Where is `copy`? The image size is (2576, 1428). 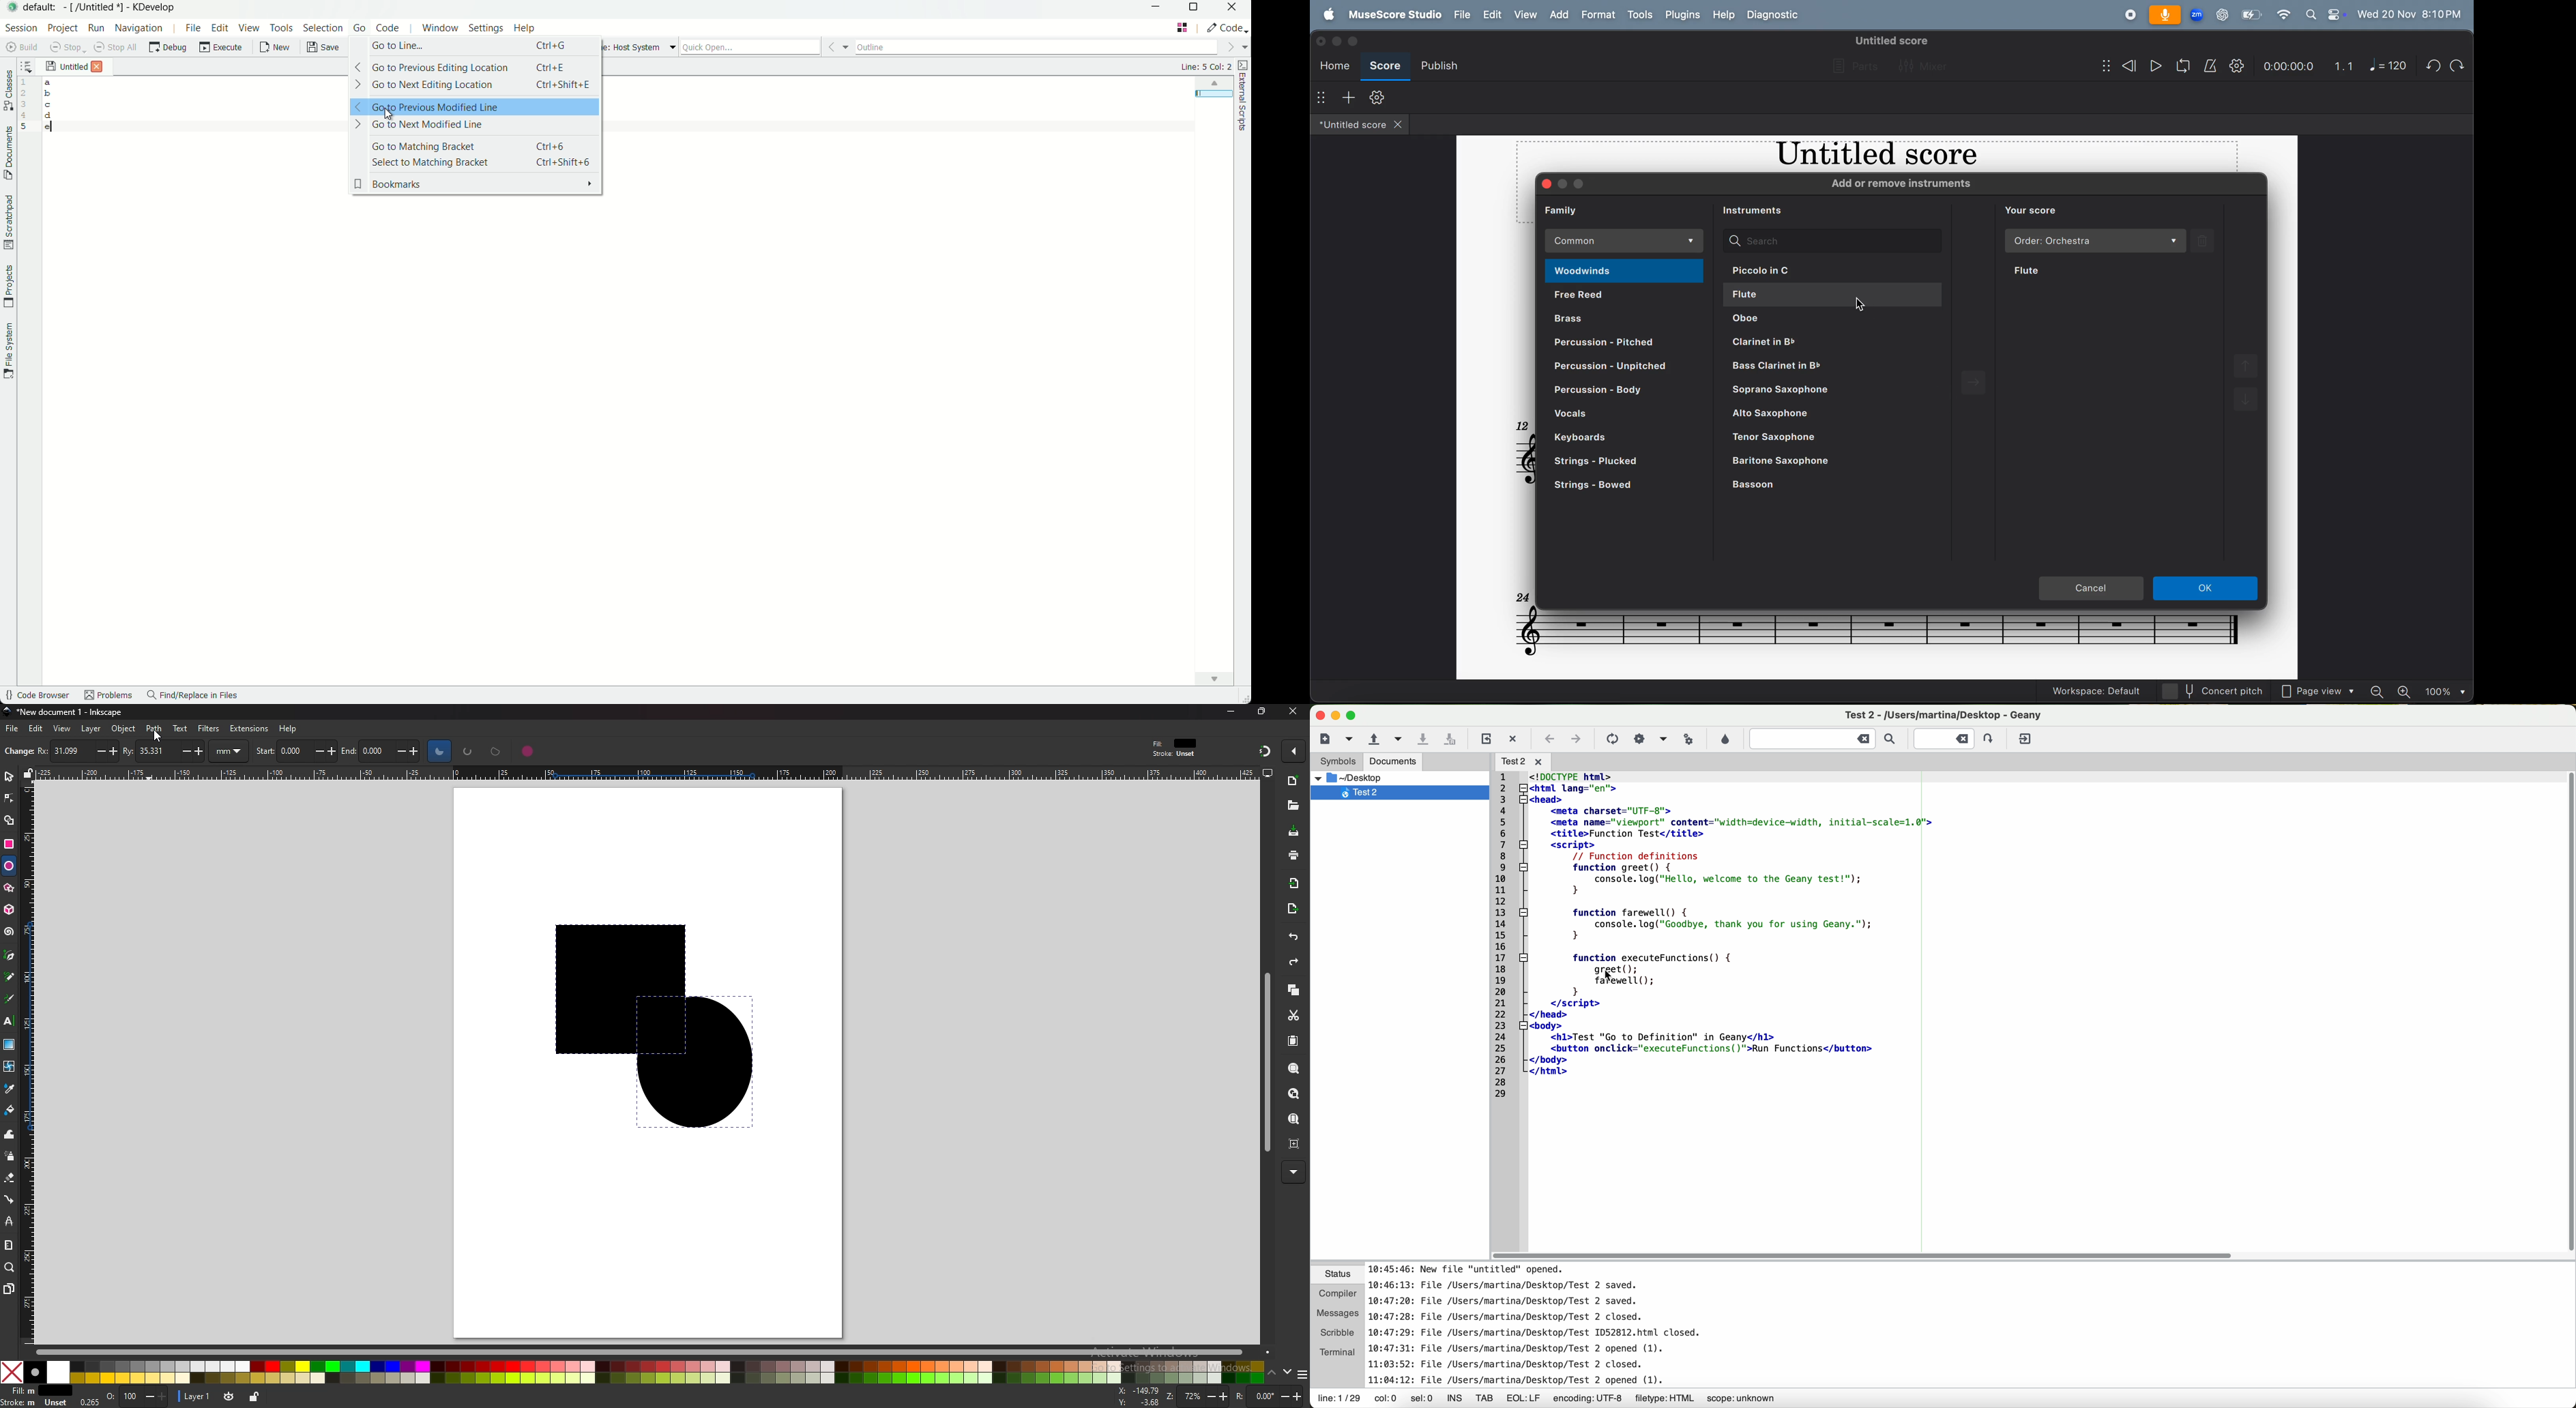
copy is located at coordinates (1293, 991).